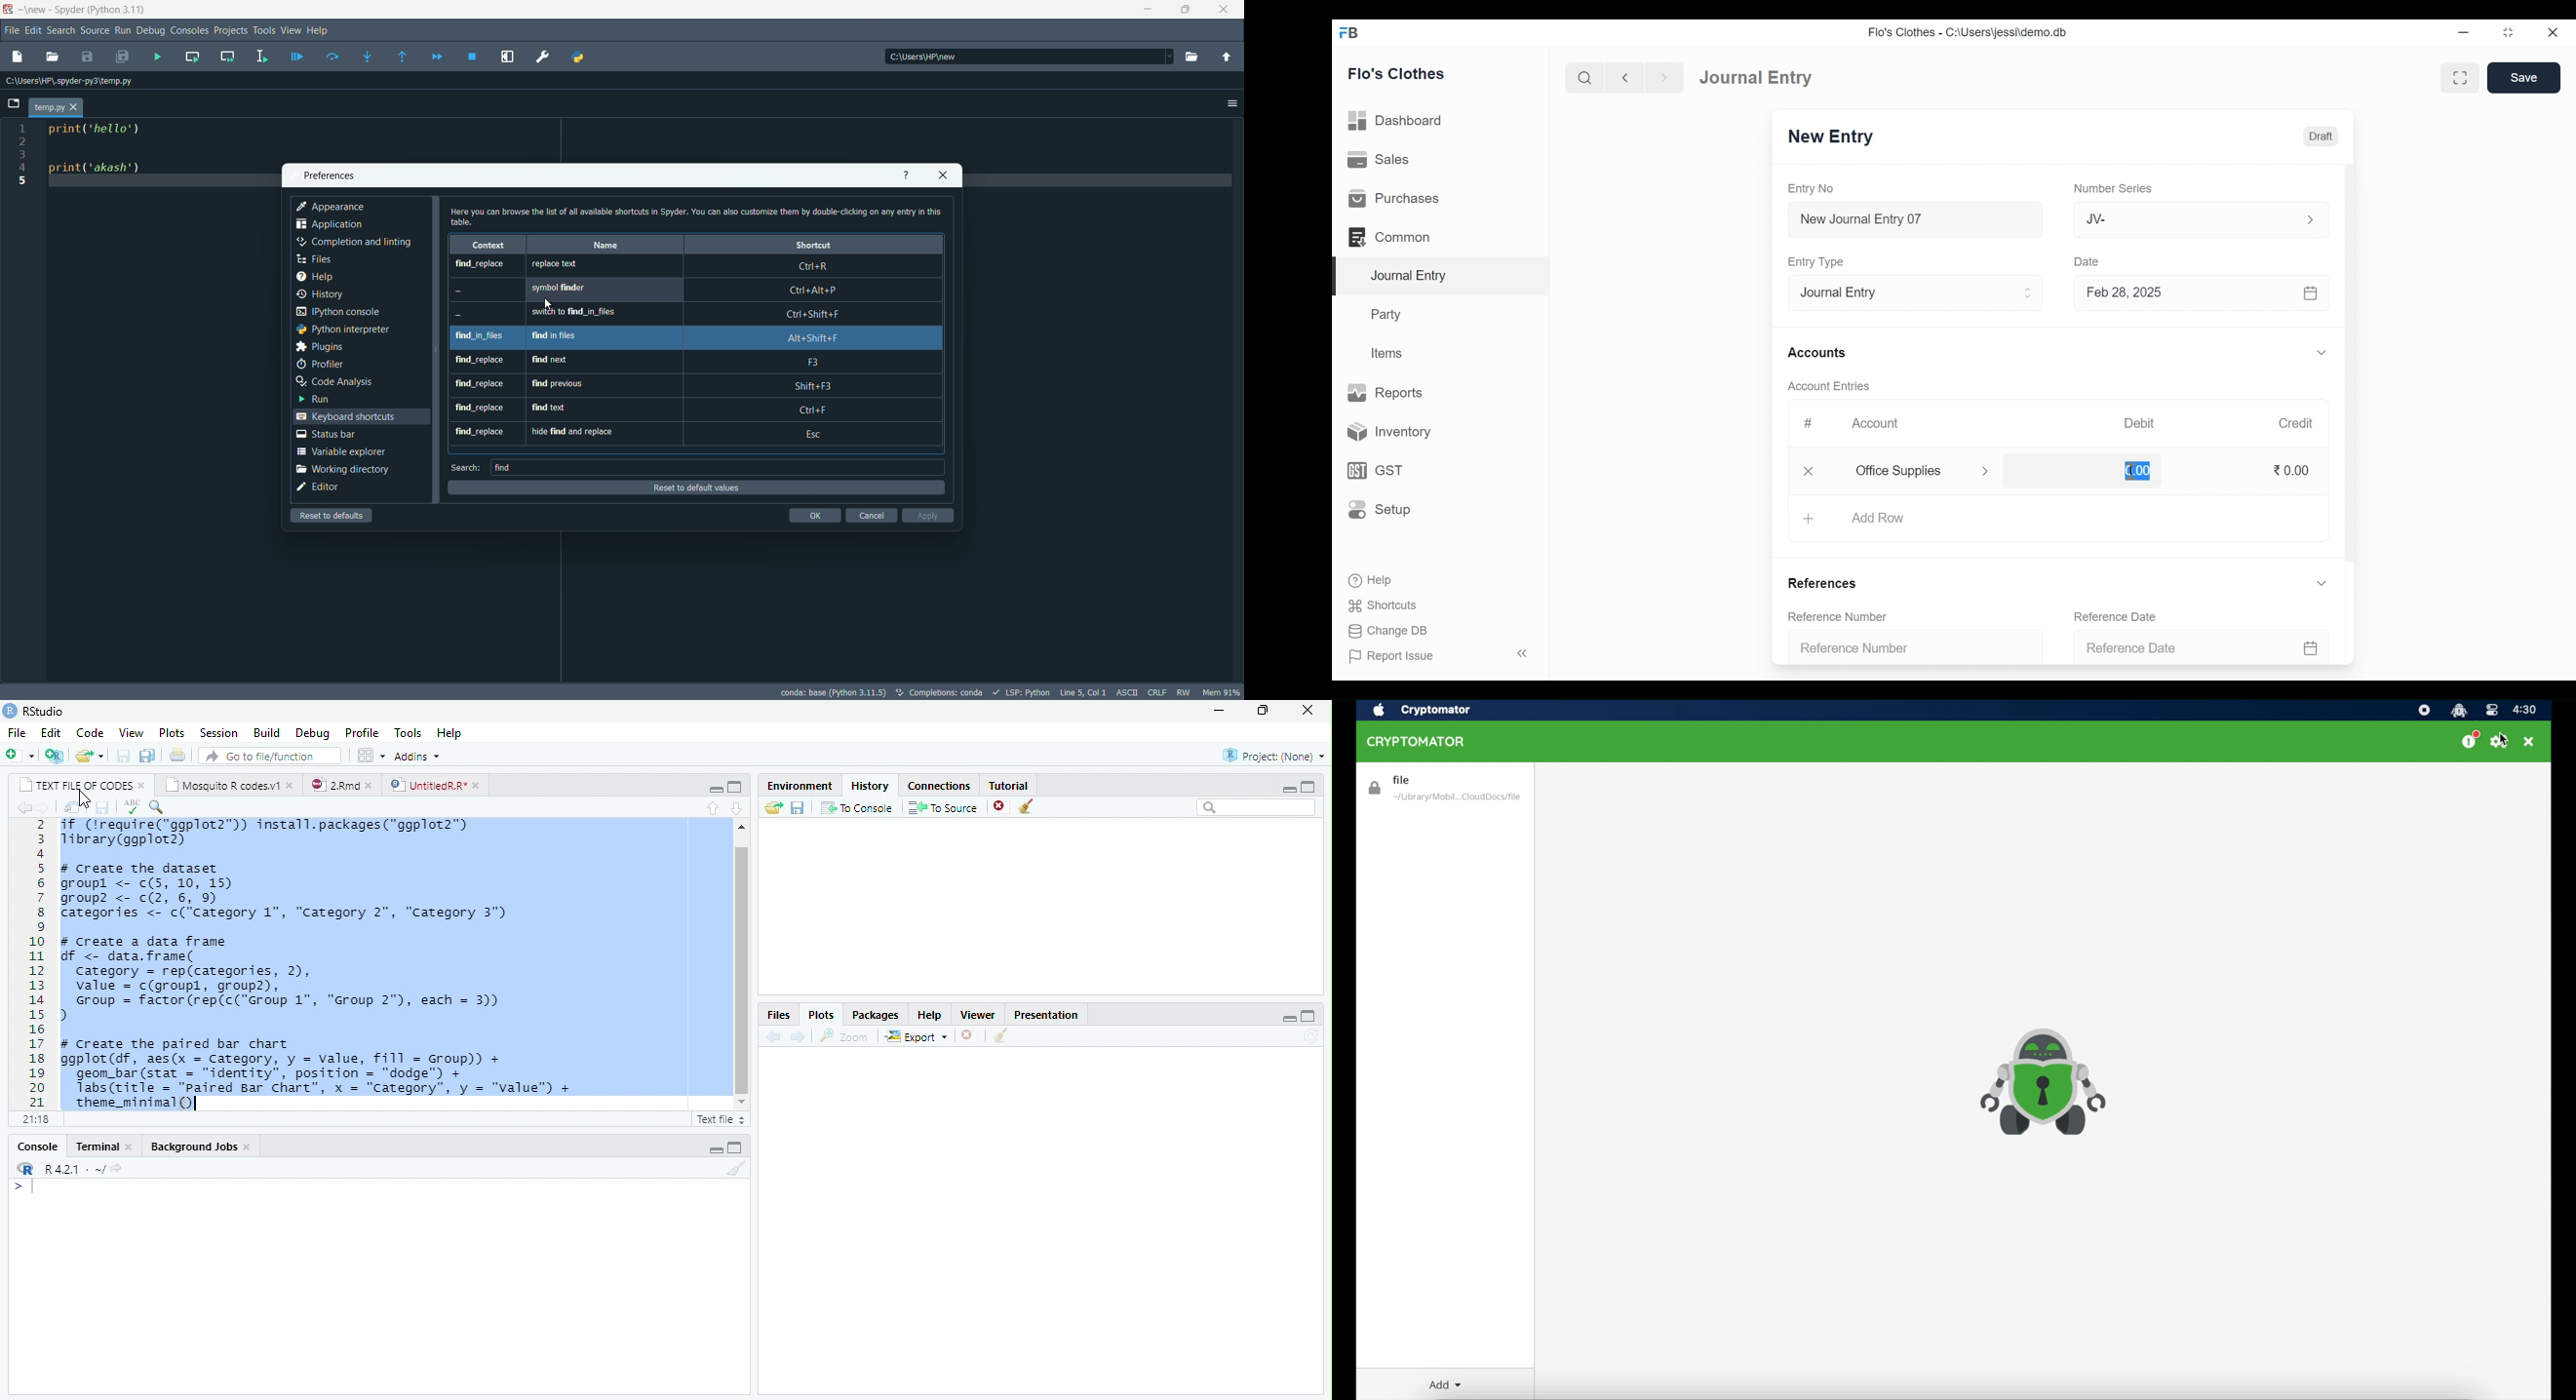  I want to click on Items, so click(1389, 353).